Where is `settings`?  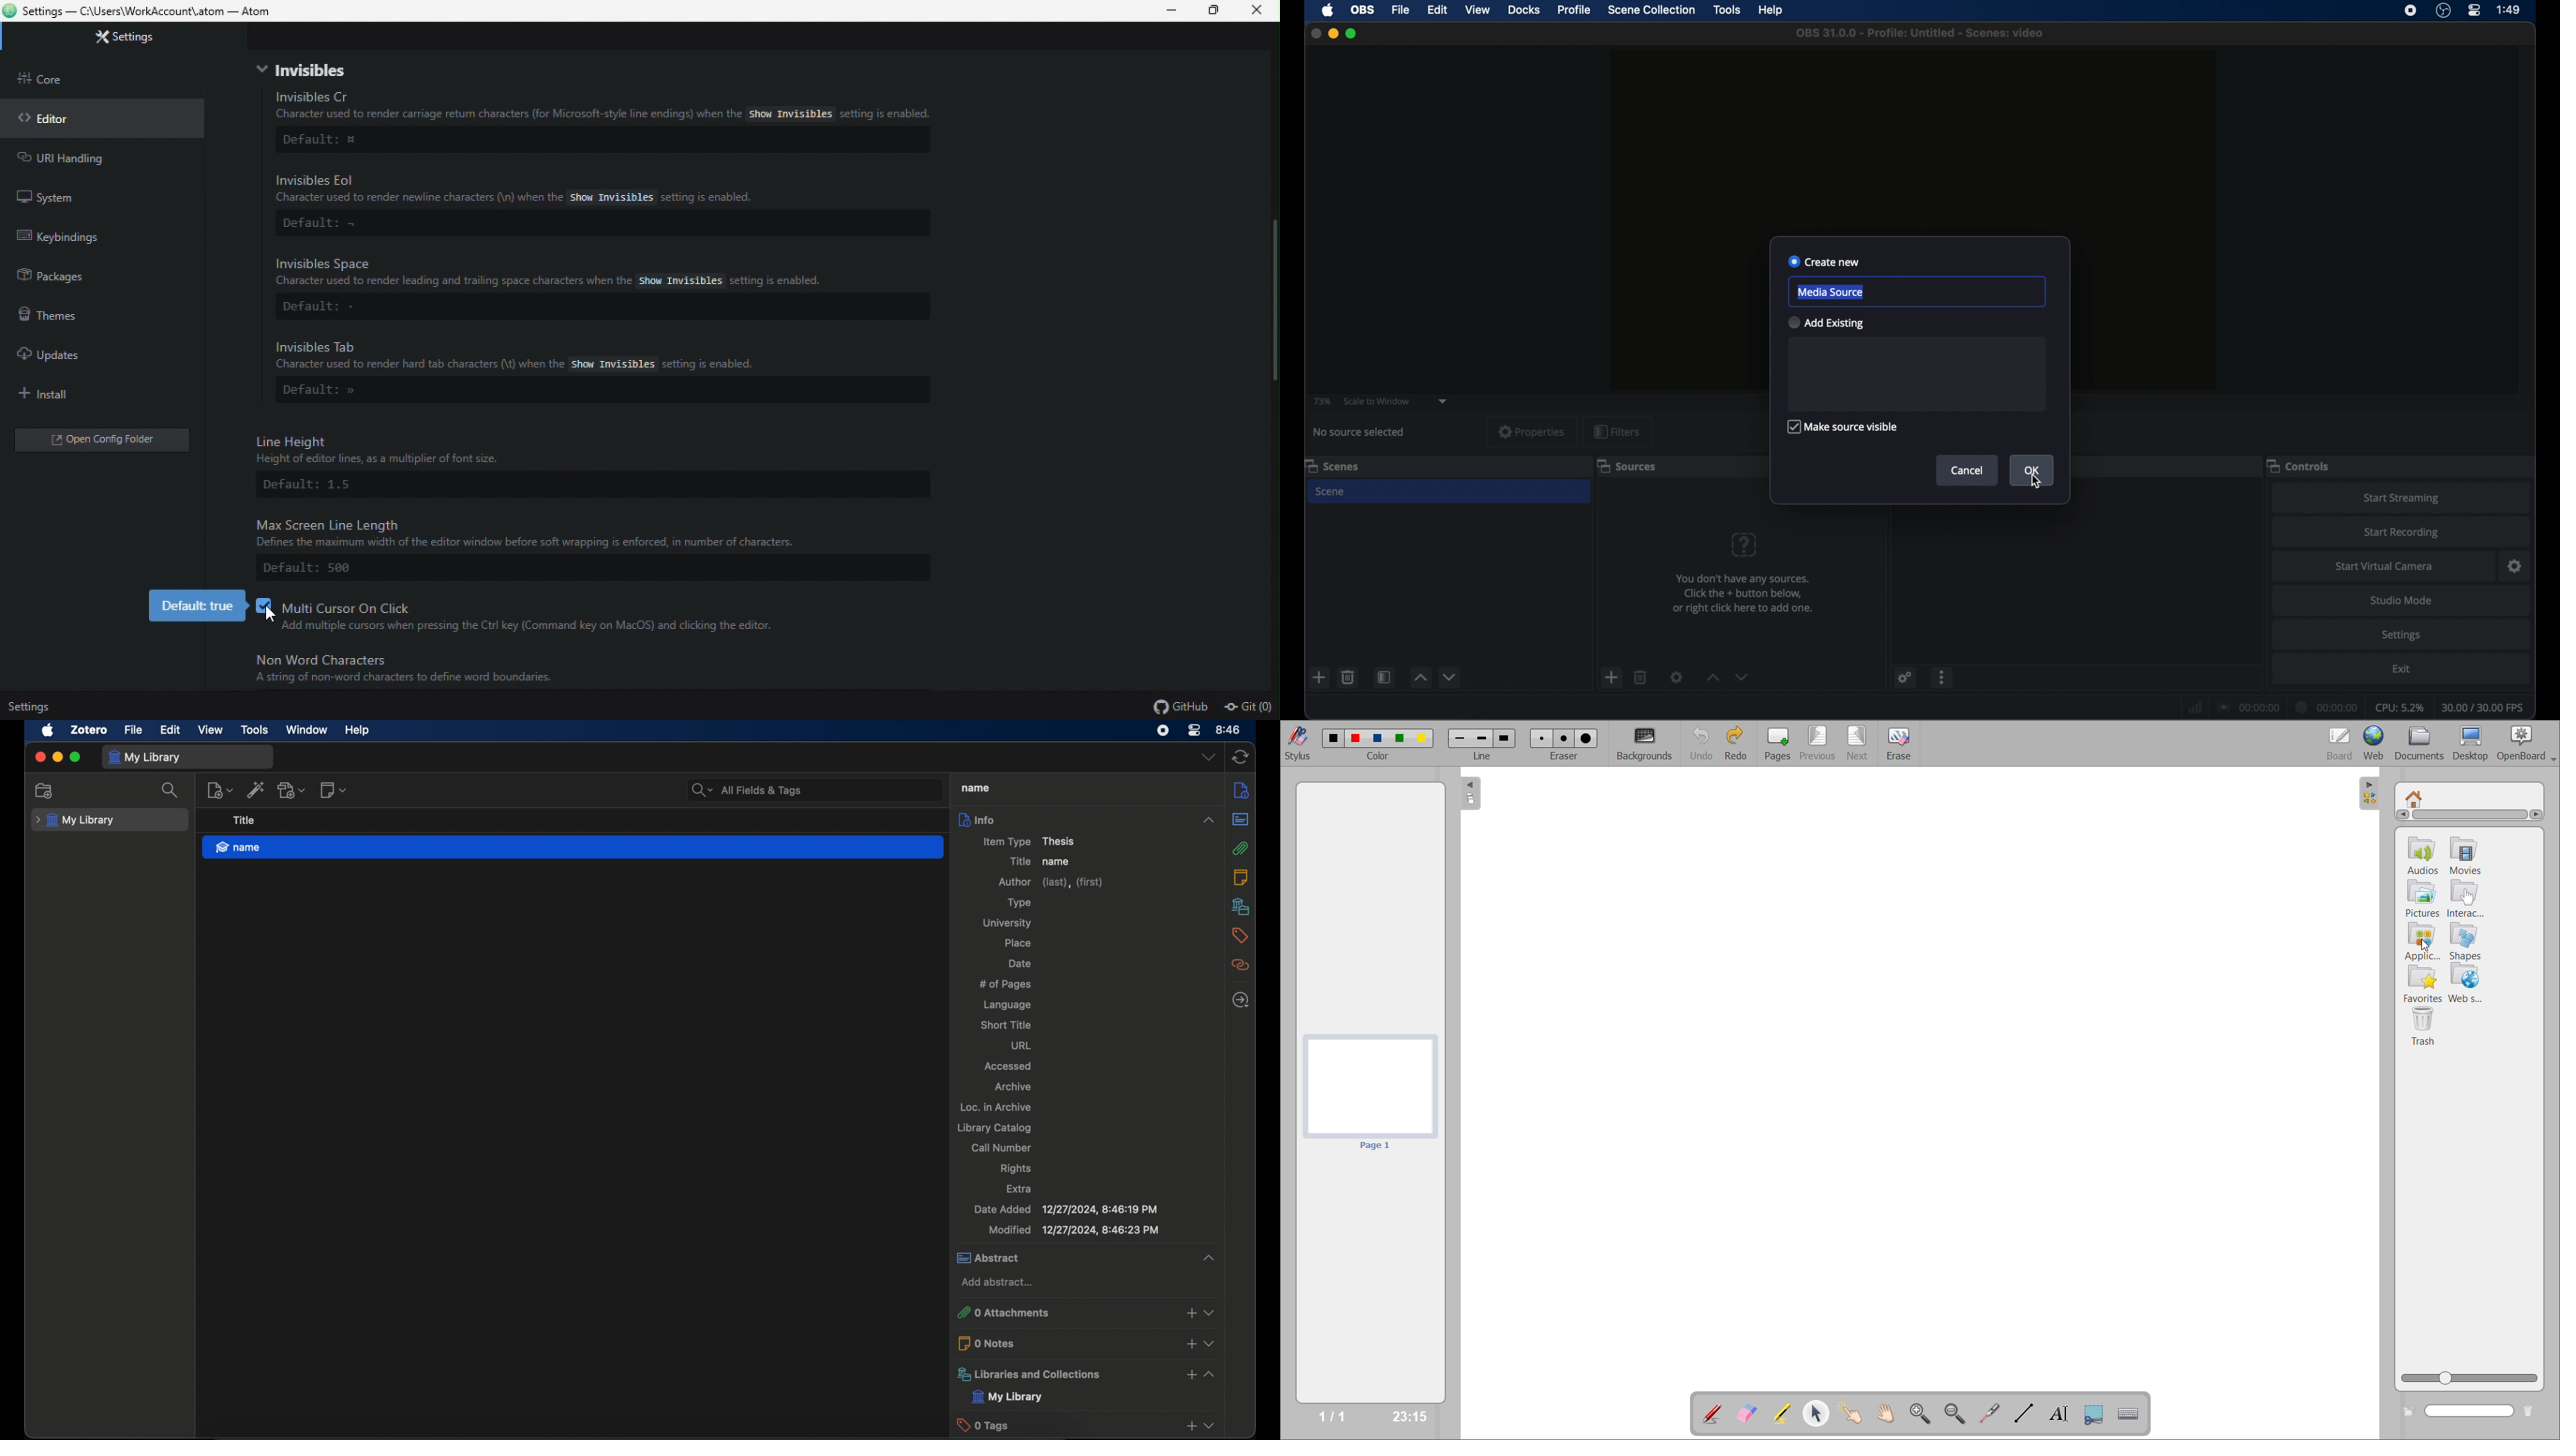
settings is located at coordinates (1676, 678).